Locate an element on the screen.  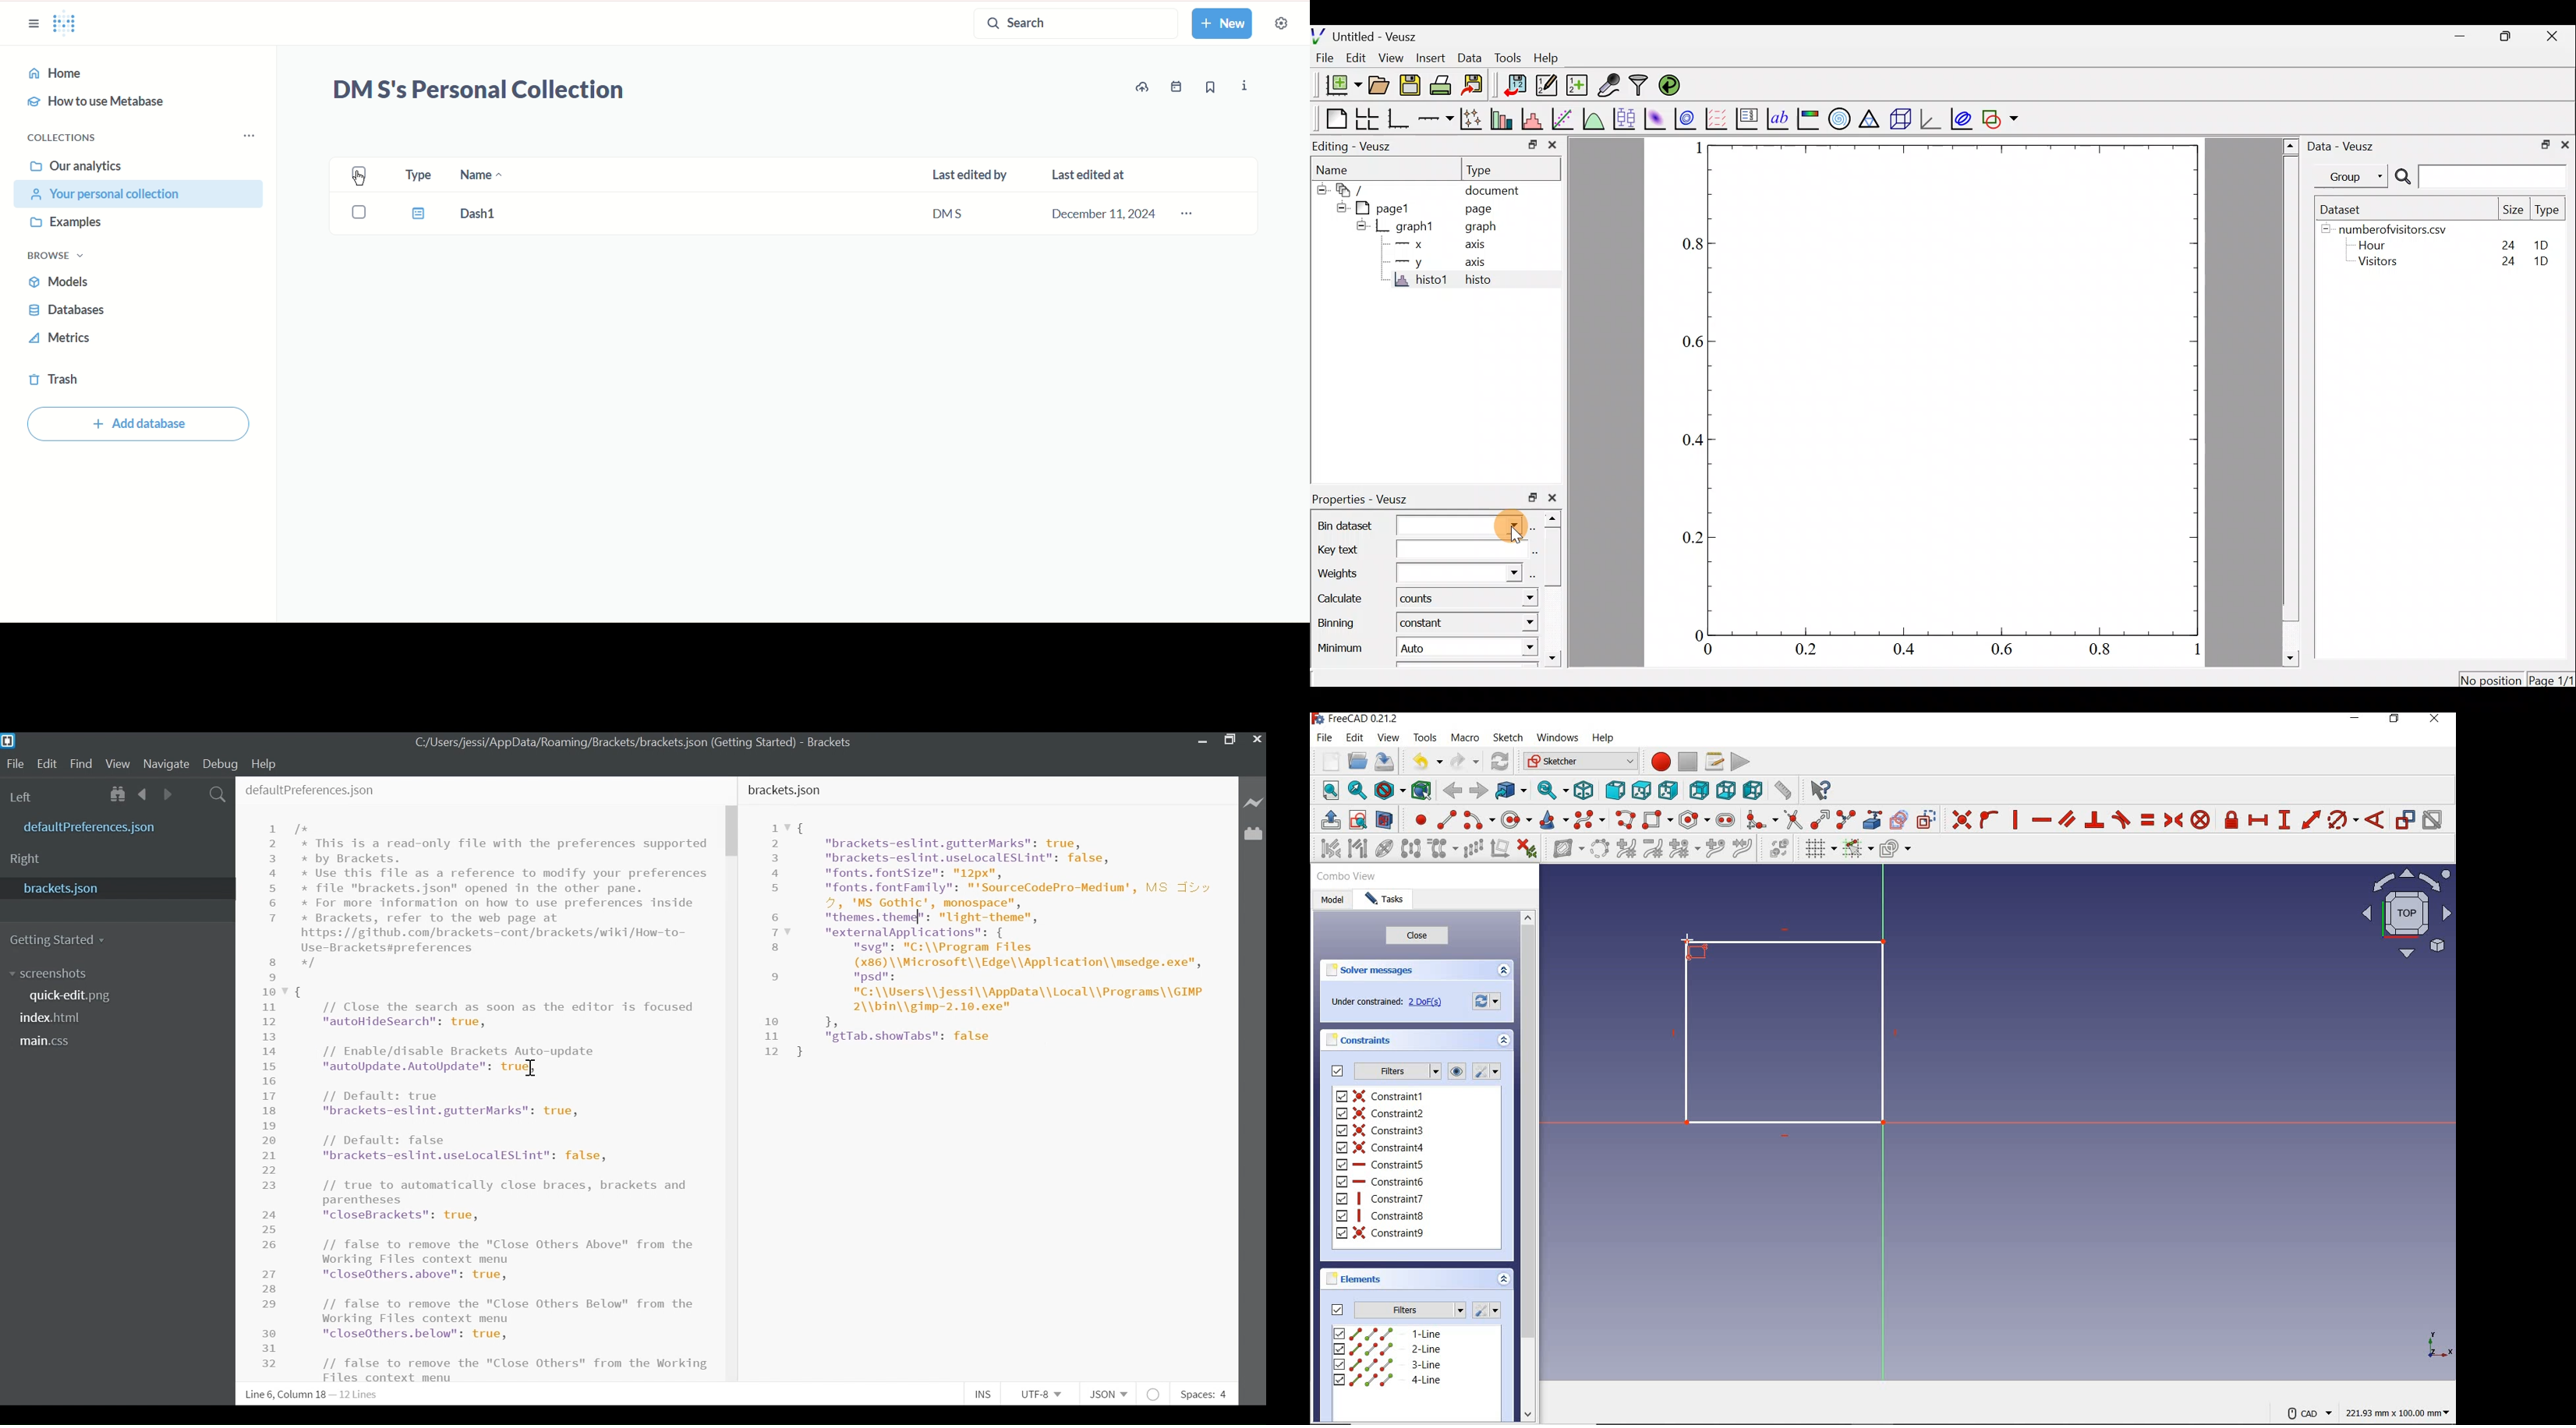
Auto is located at coordinates (1435, 647).